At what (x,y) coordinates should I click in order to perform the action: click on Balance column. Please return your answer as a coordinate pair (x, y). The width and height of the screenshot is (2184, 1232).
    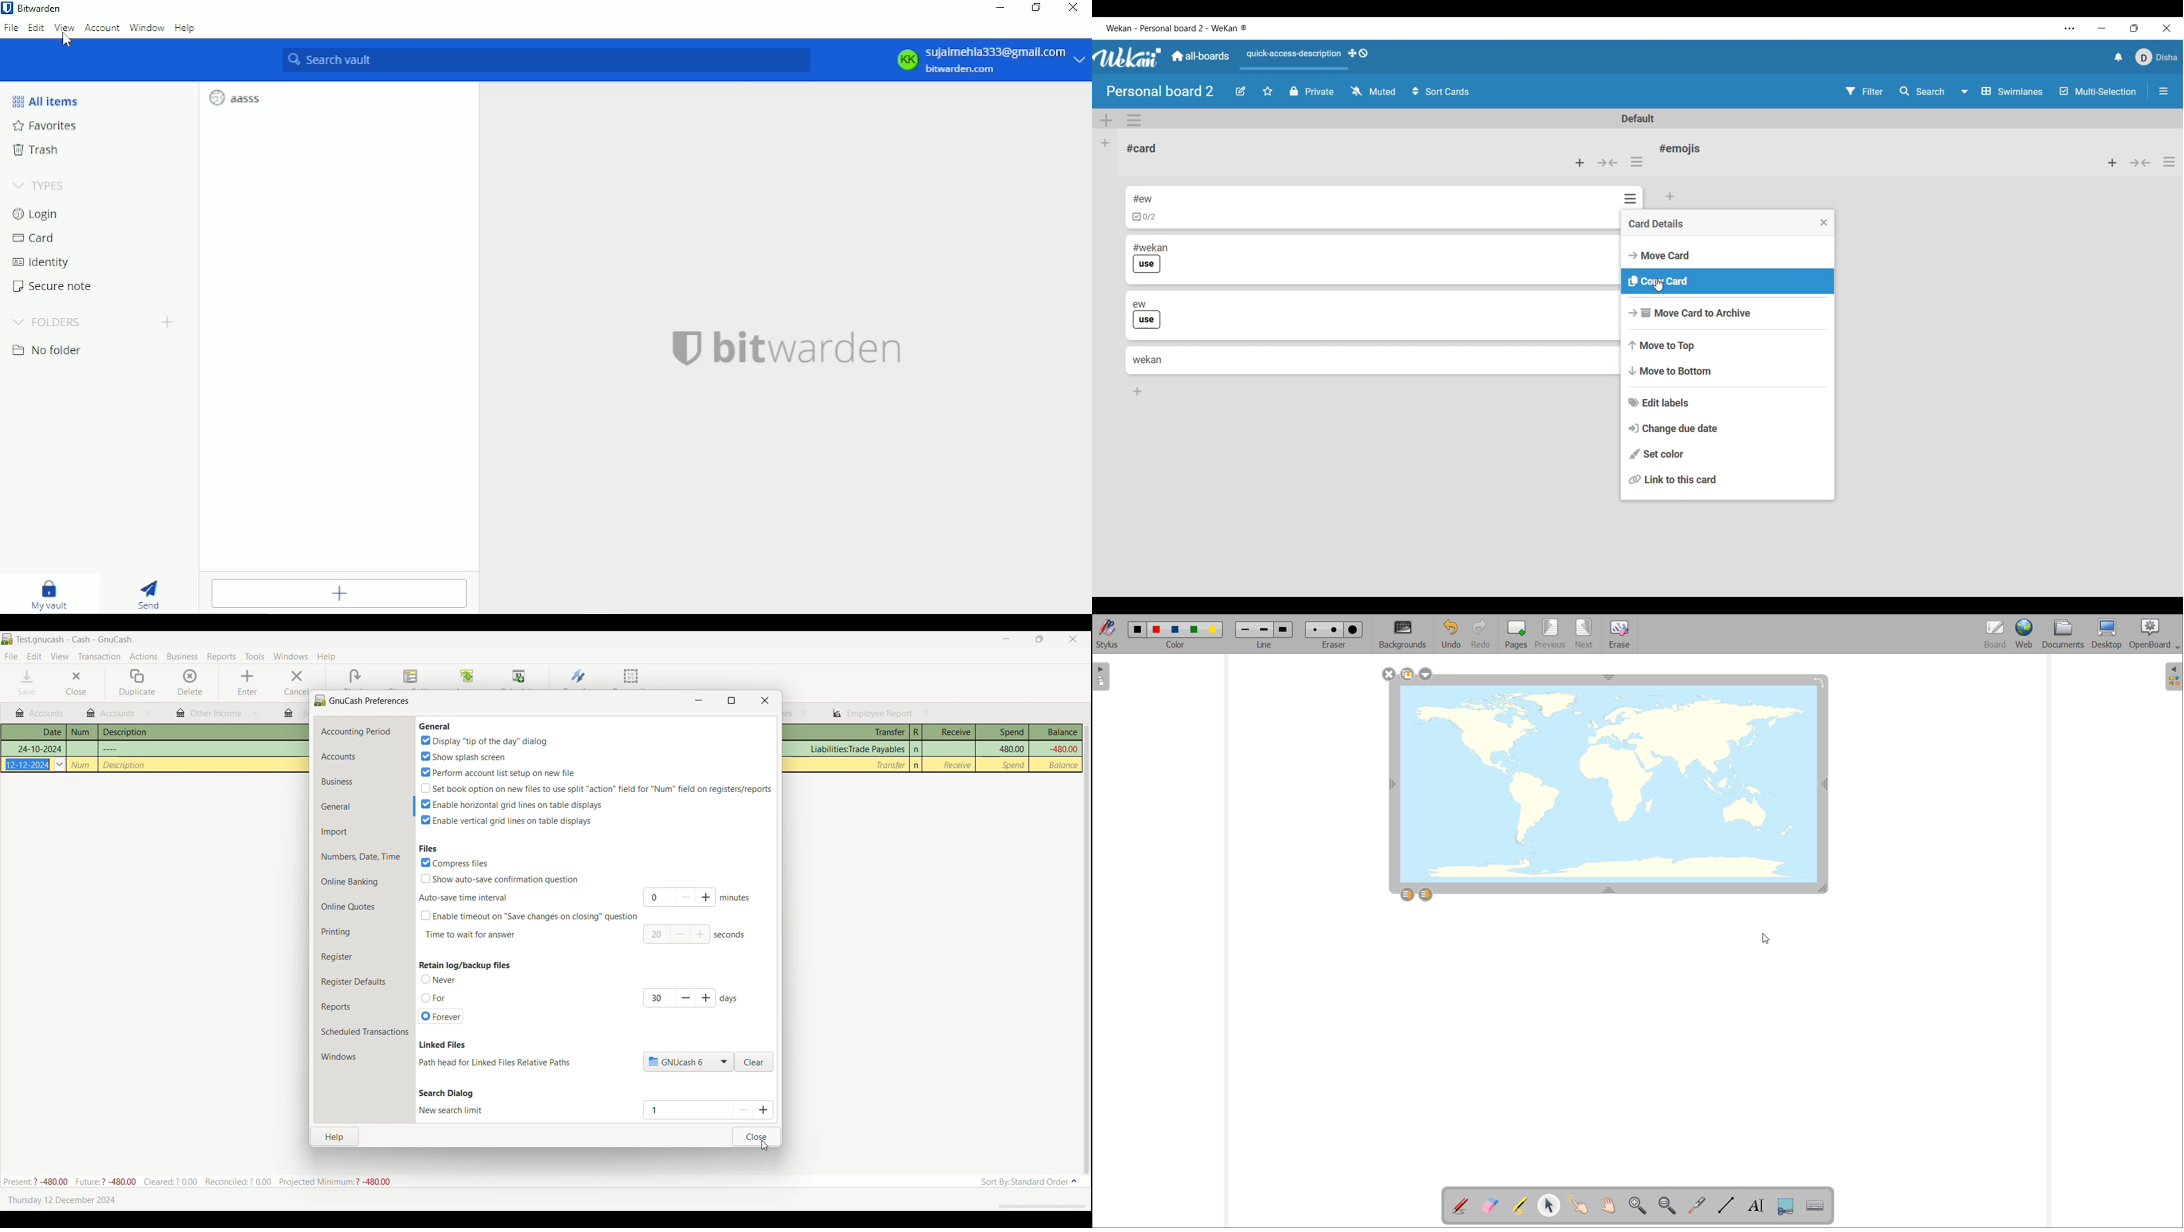
    Looking at the image, I should click on (1065, 765).